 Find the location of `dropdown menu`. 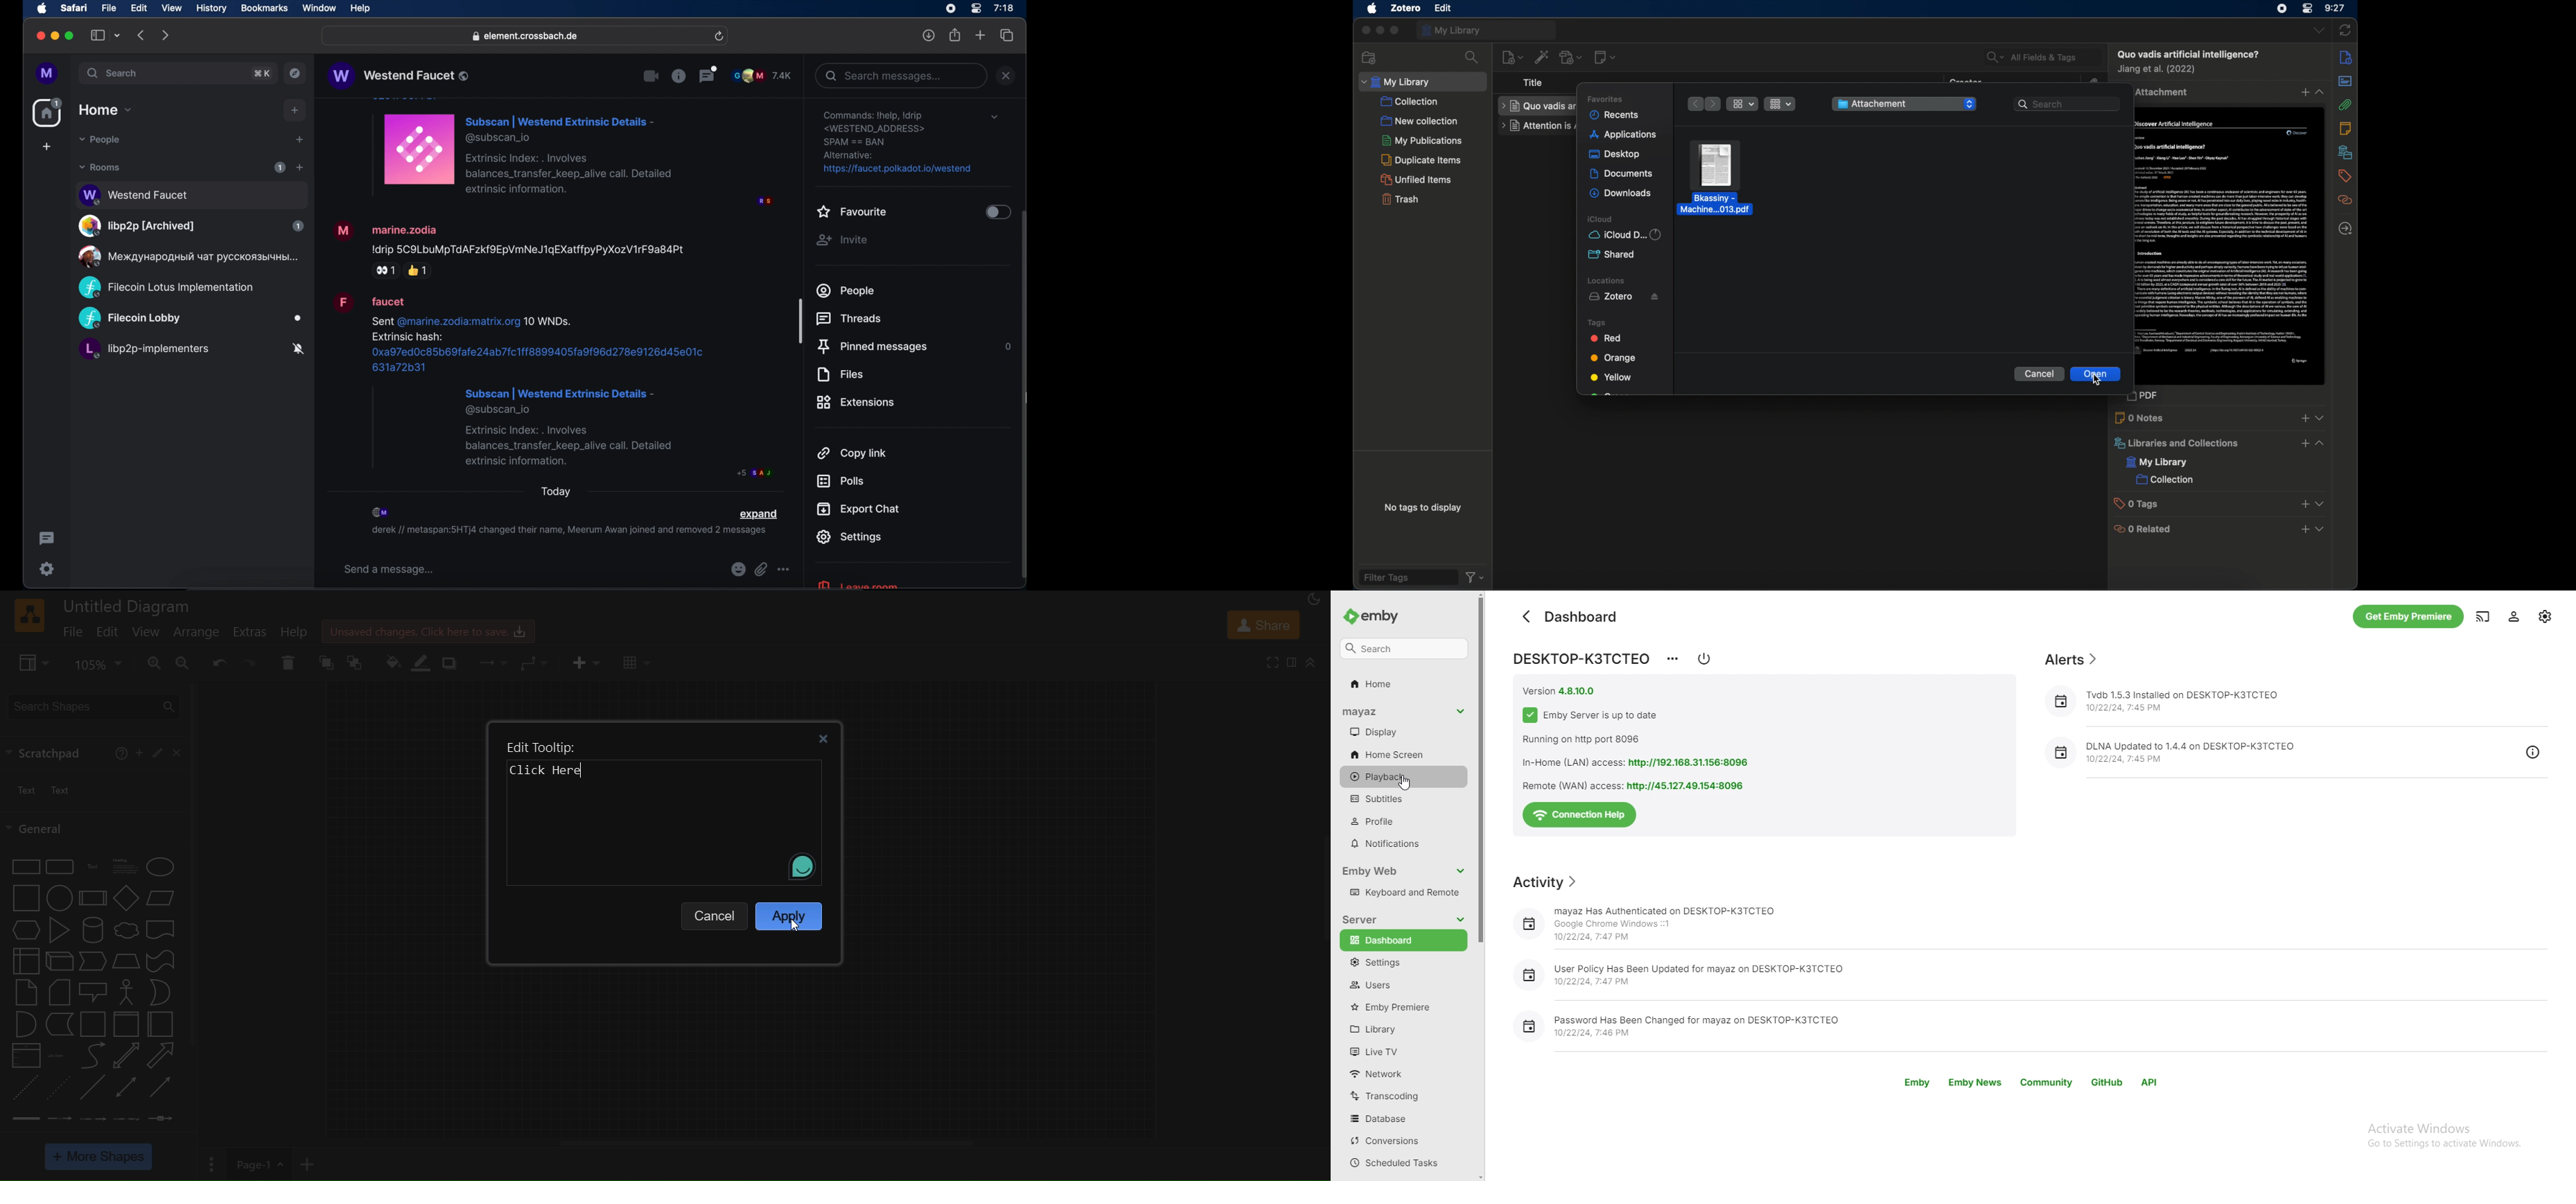

dropdown menu is located at coordinates (2321, 504).